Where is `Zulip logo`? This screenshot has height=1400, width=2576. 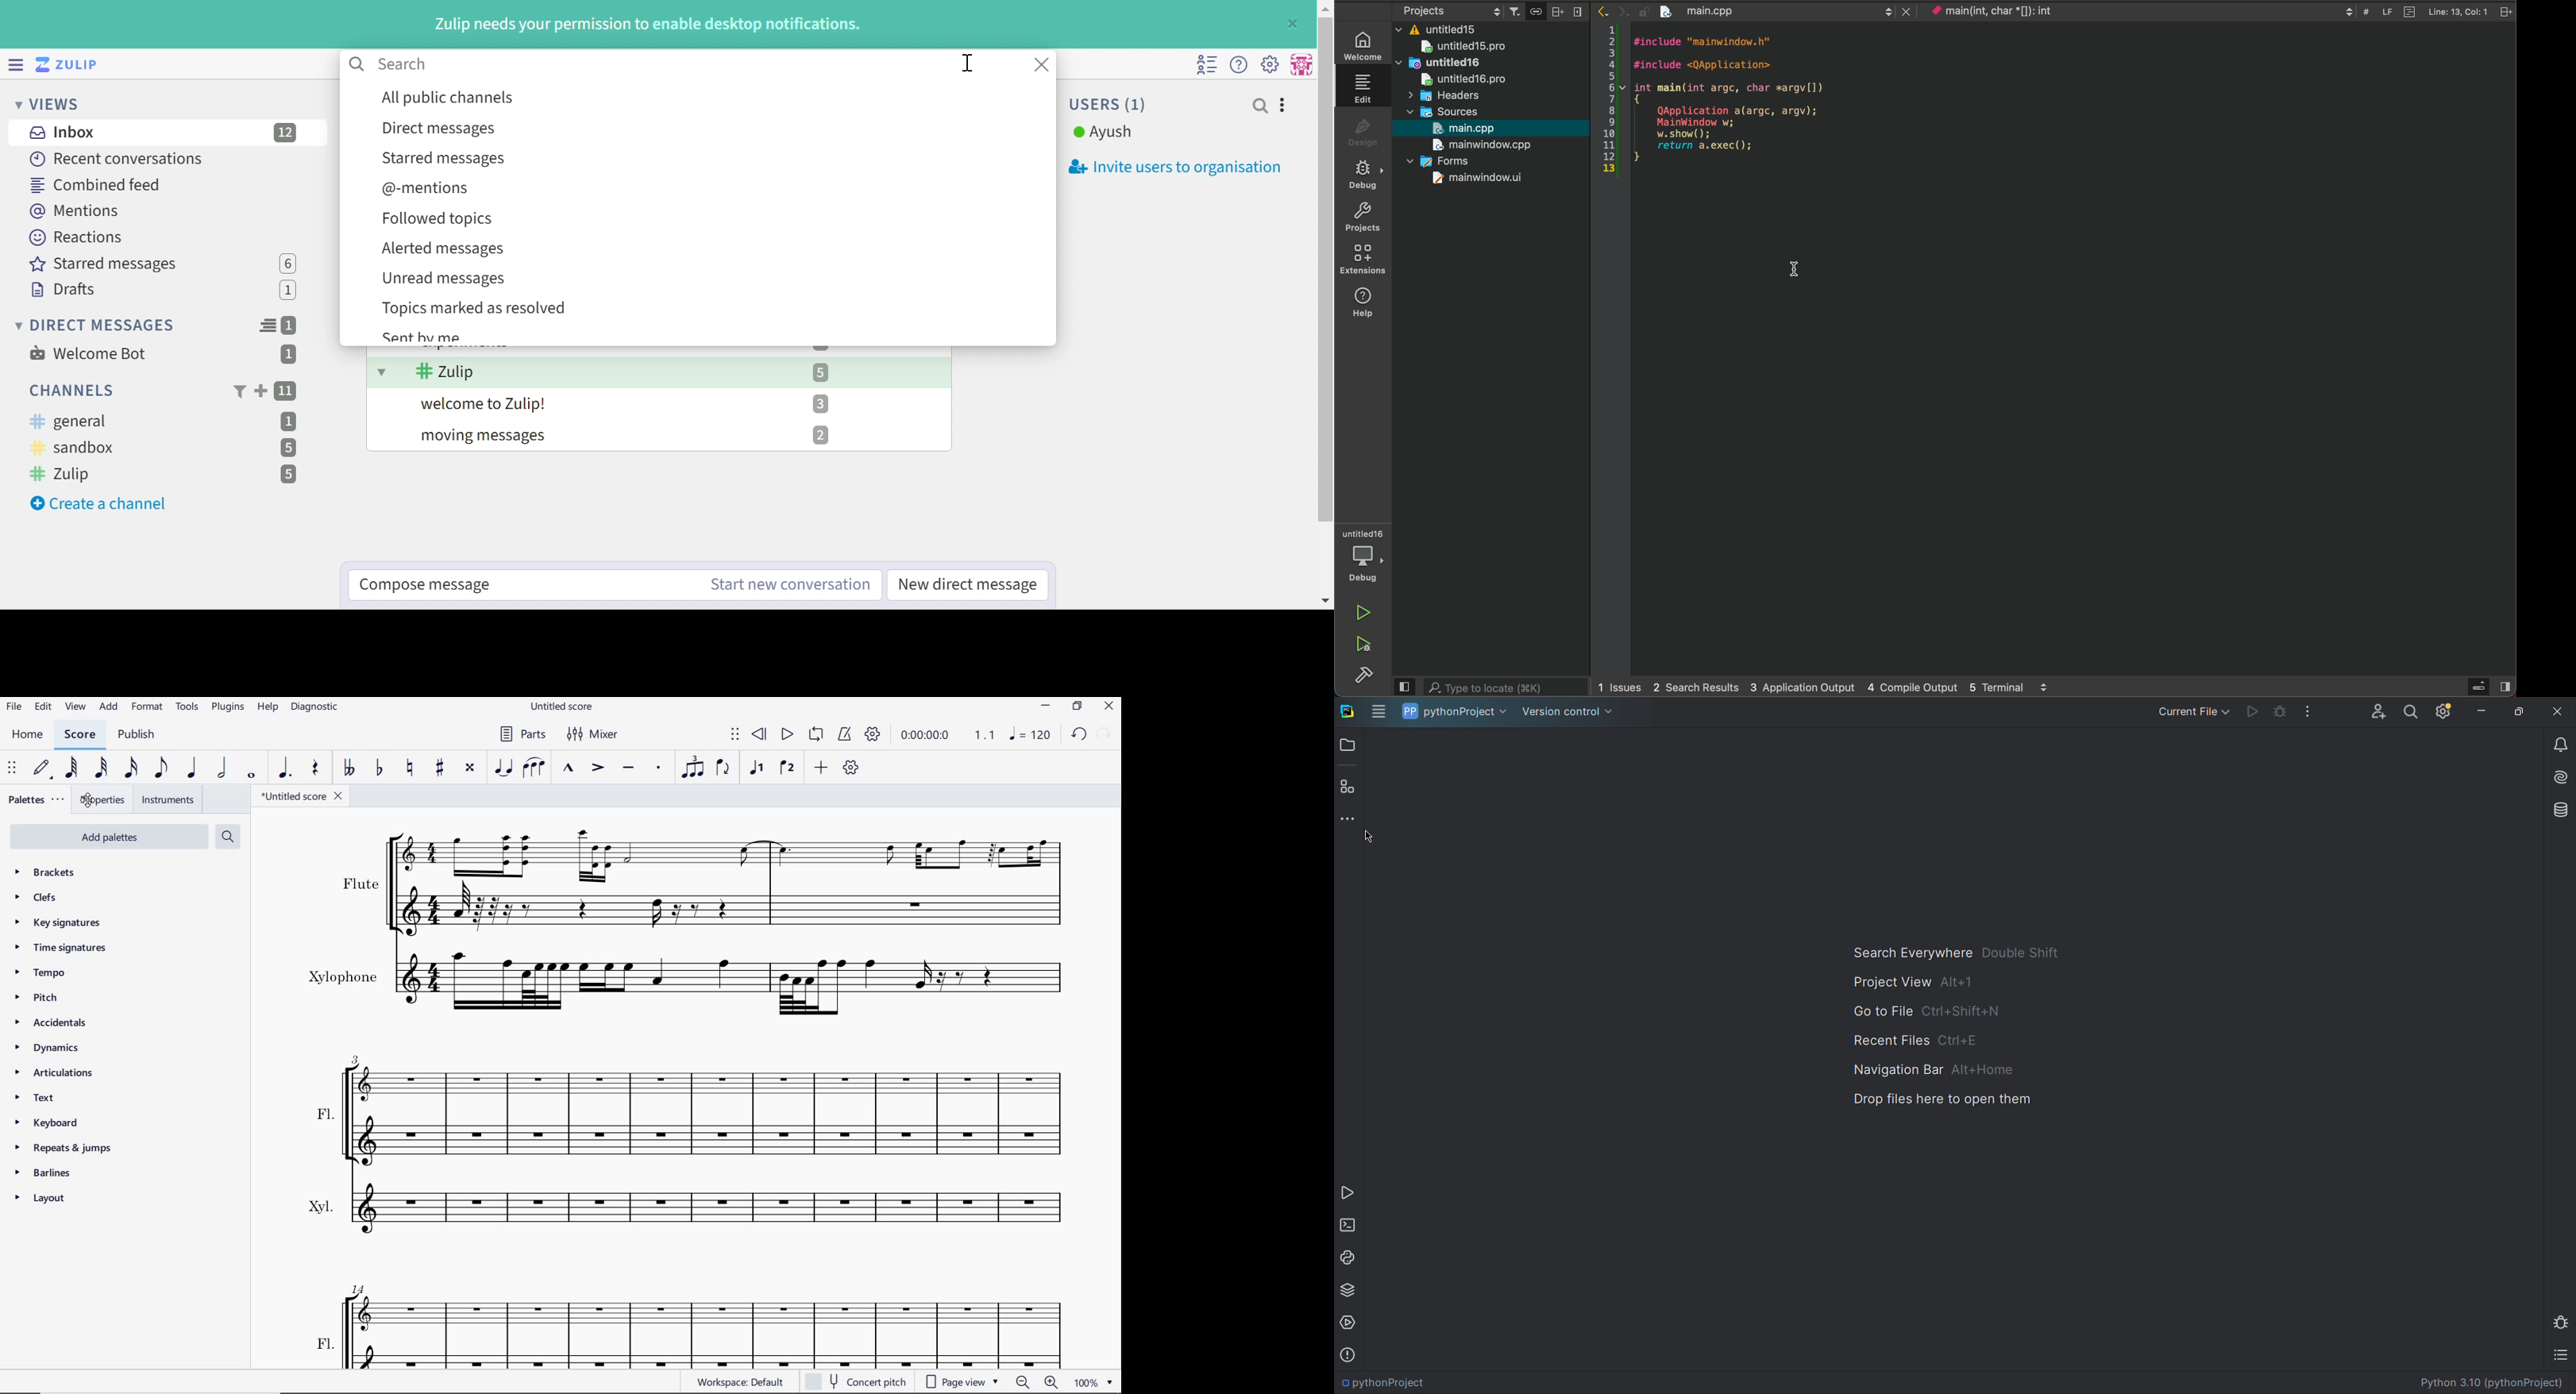 Zulip logo is located at coordinates (69, 64).